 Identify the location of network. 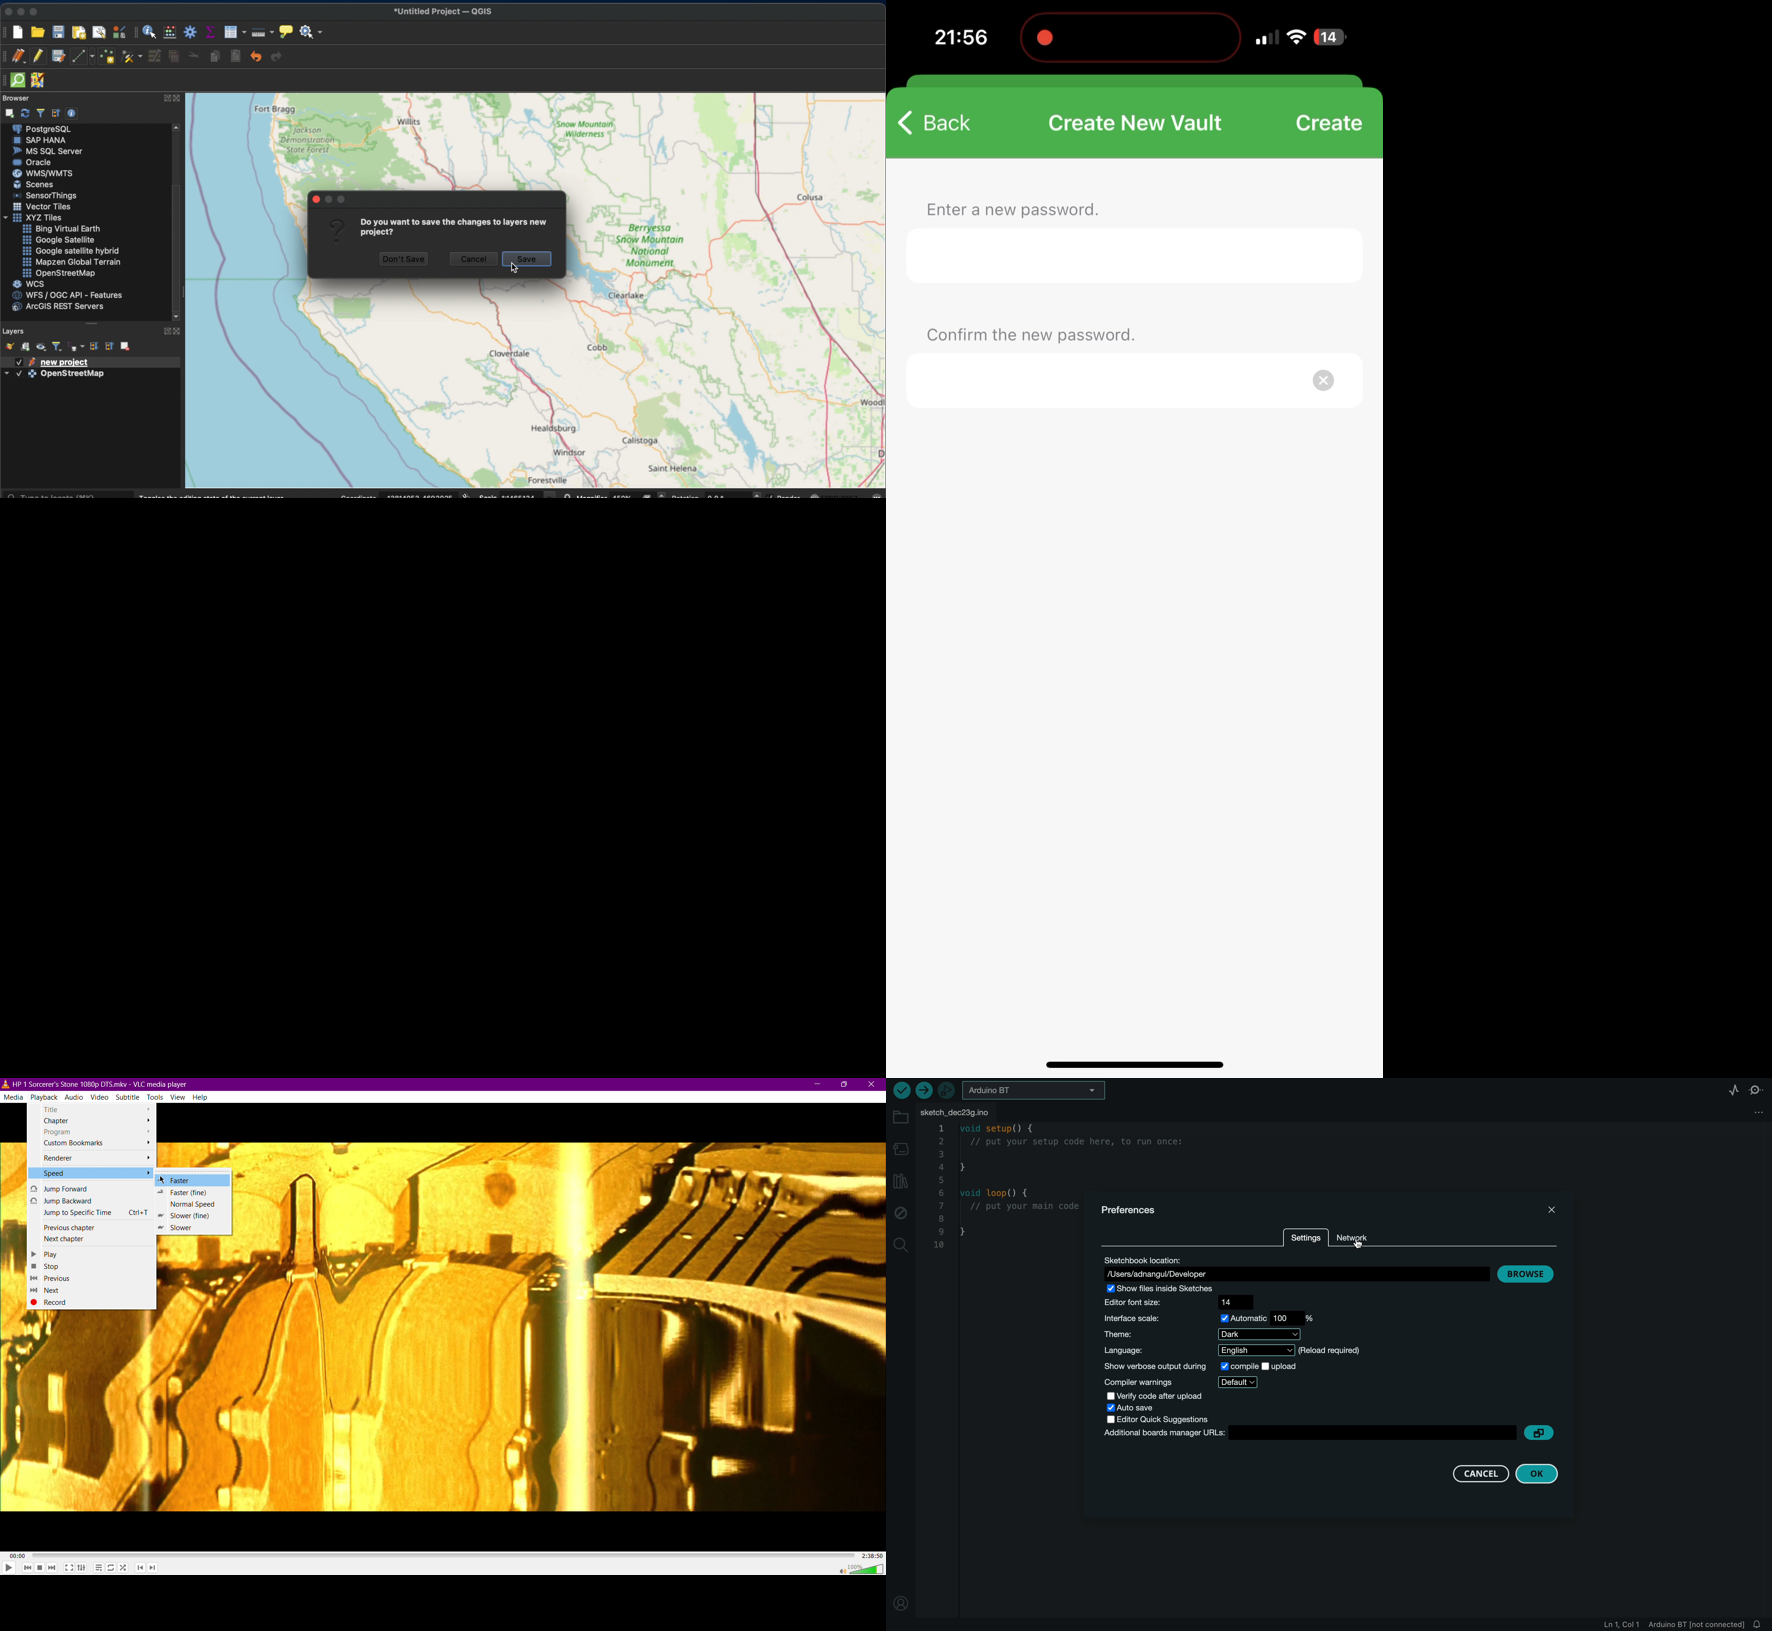
(1355, 1240).